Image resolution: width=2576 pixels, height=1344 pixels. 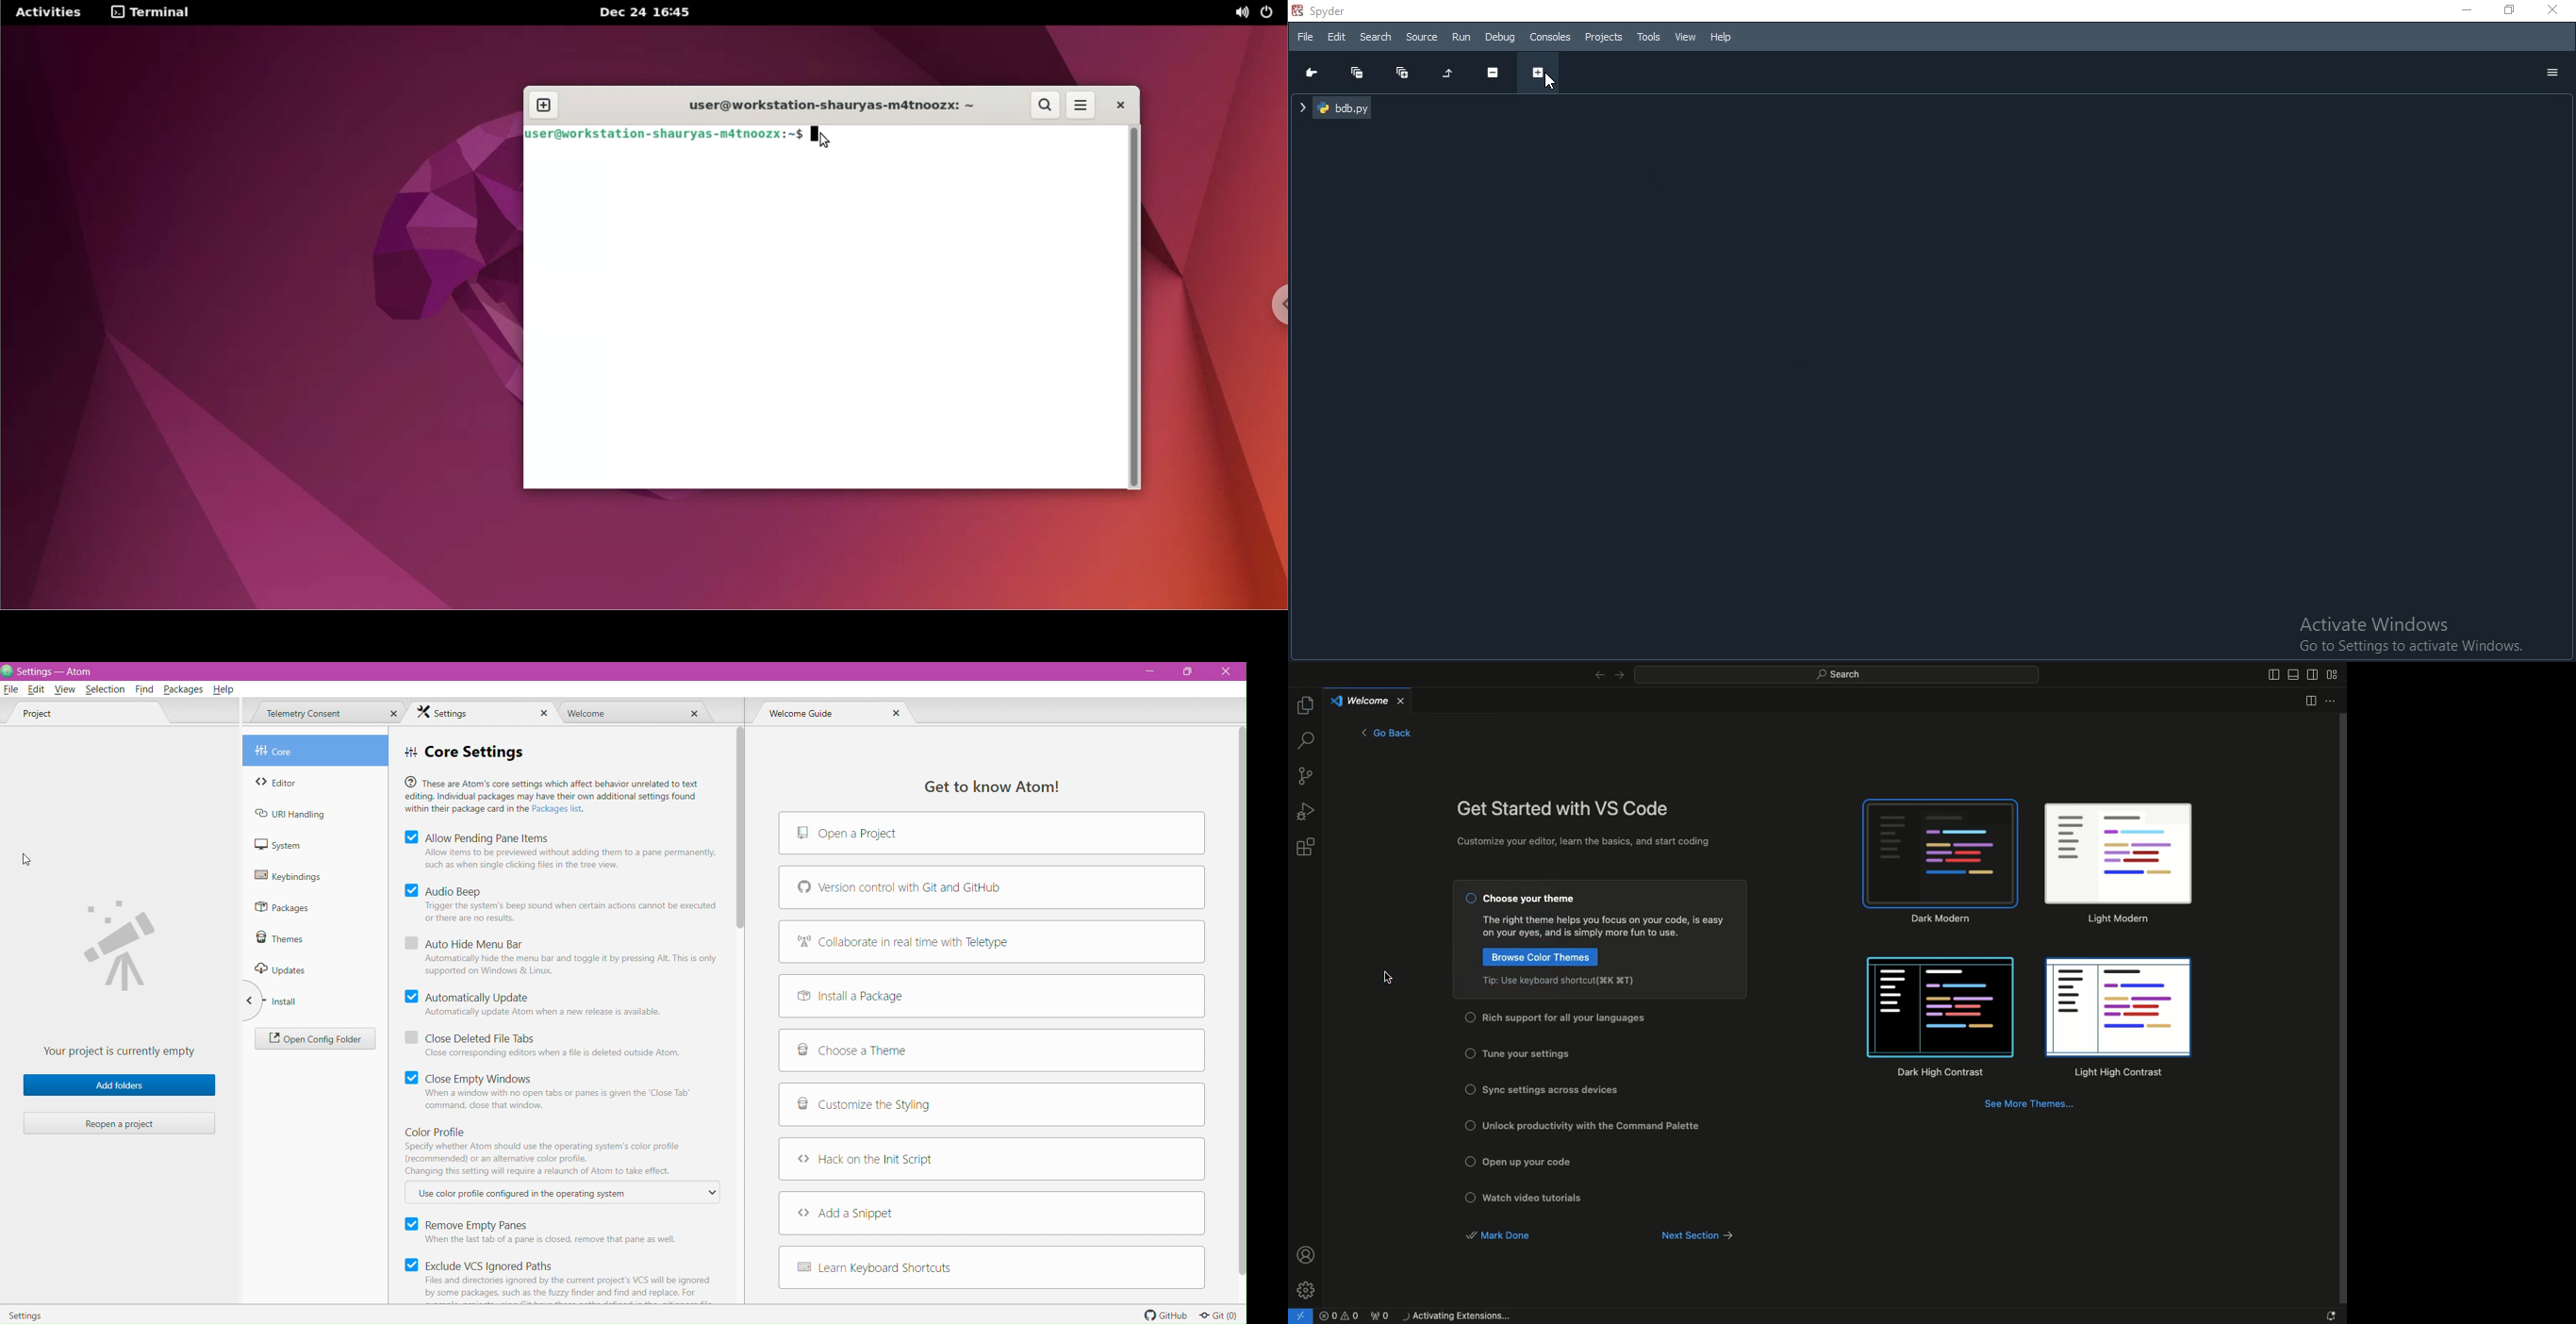 What do you see at coordinates (992, 996) in the screenshot?
I see `Install a Package` at bounding box center [992, 996].